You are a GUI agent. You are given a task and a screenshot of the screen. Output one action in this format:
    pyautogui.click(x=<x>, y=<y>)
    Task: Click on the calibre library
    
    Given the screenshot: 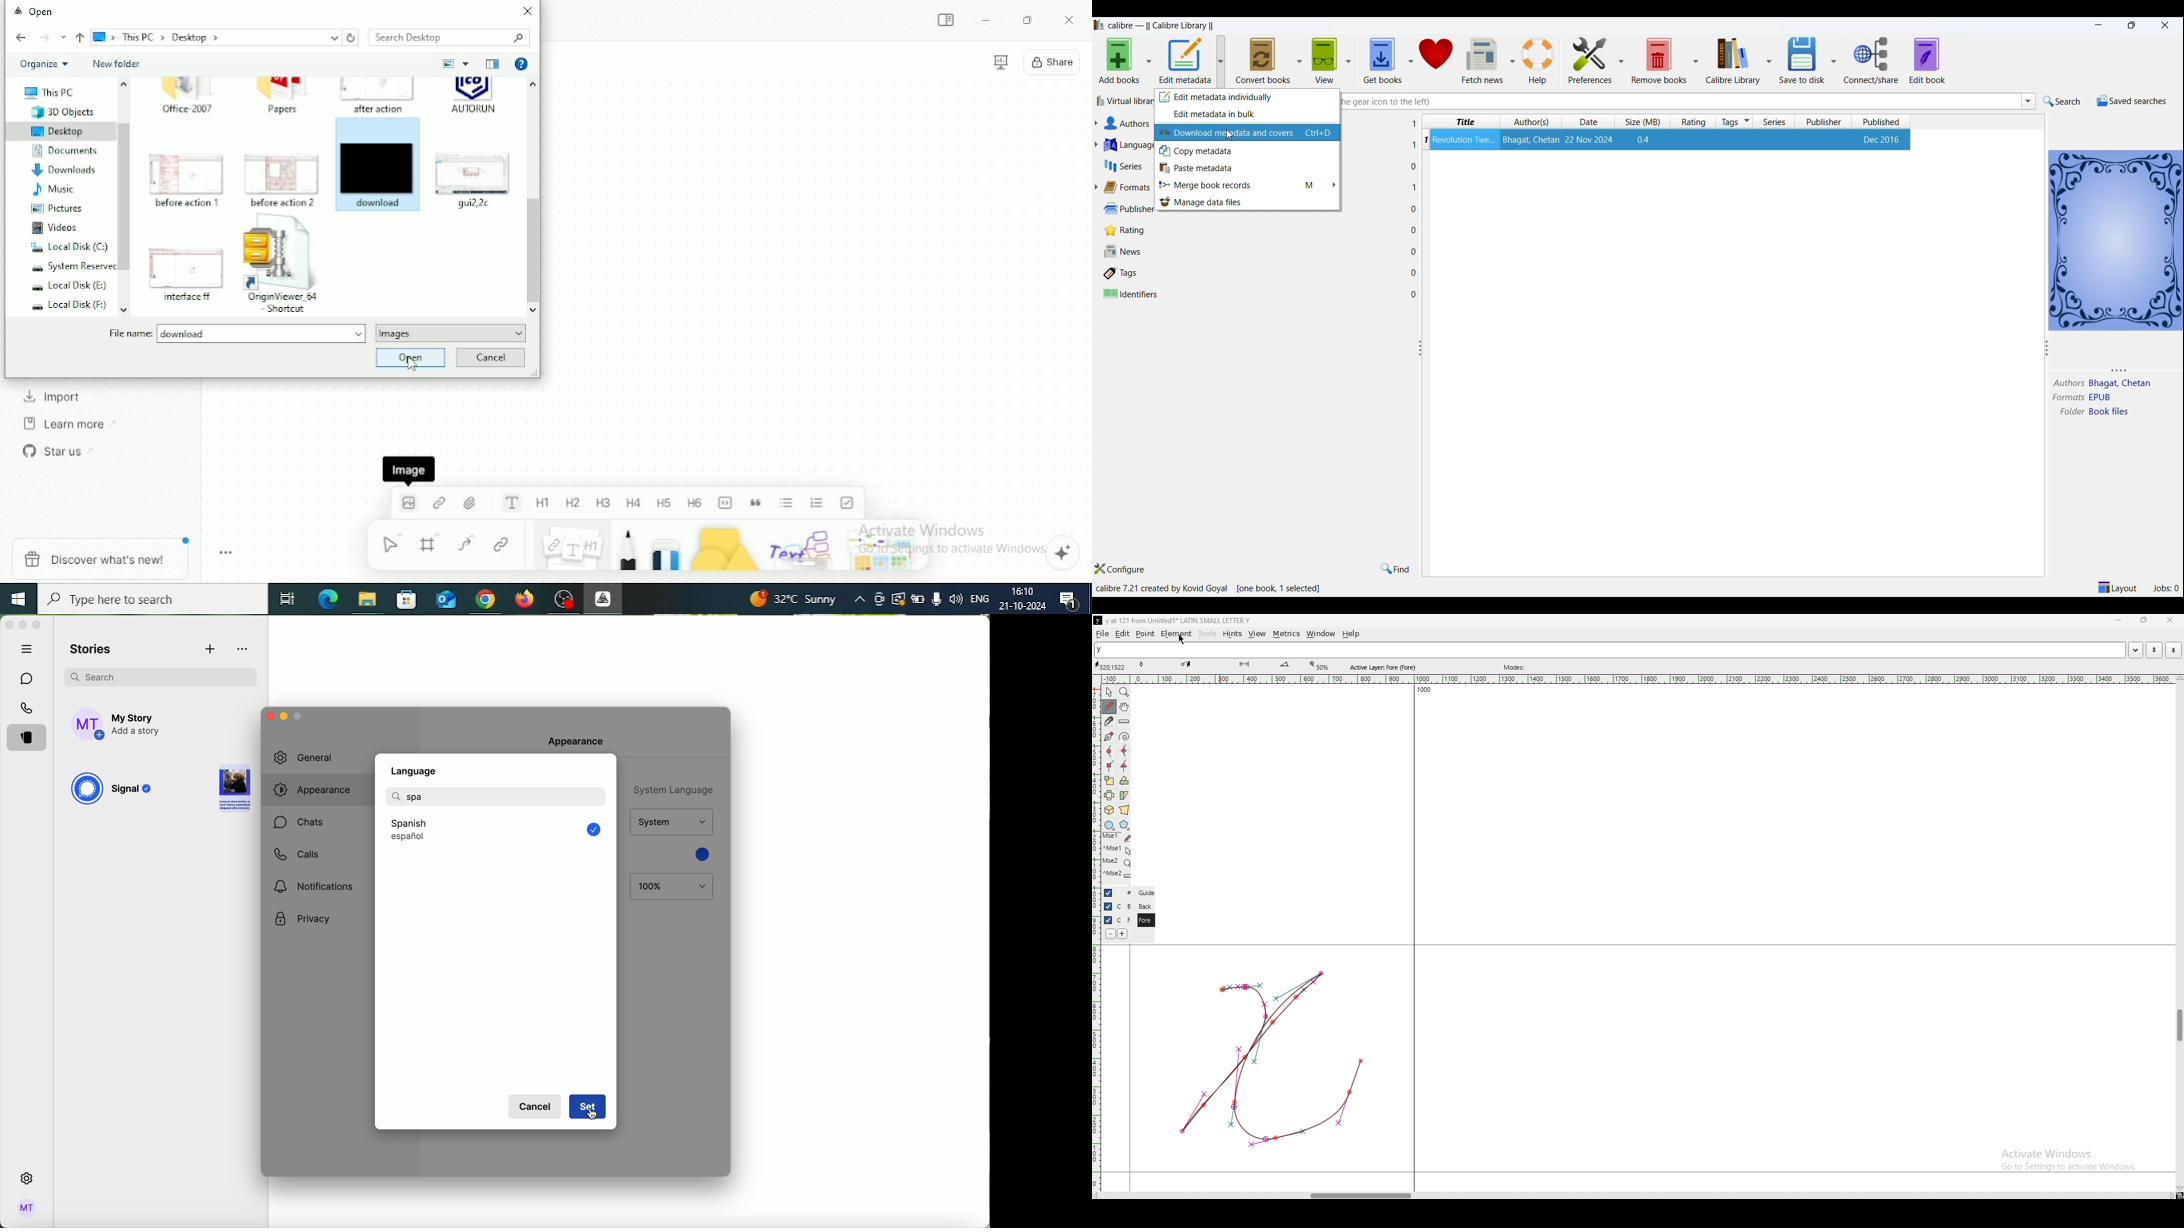 What is the action you would take?
    pyautogui.click(x=1733, y=60)
    